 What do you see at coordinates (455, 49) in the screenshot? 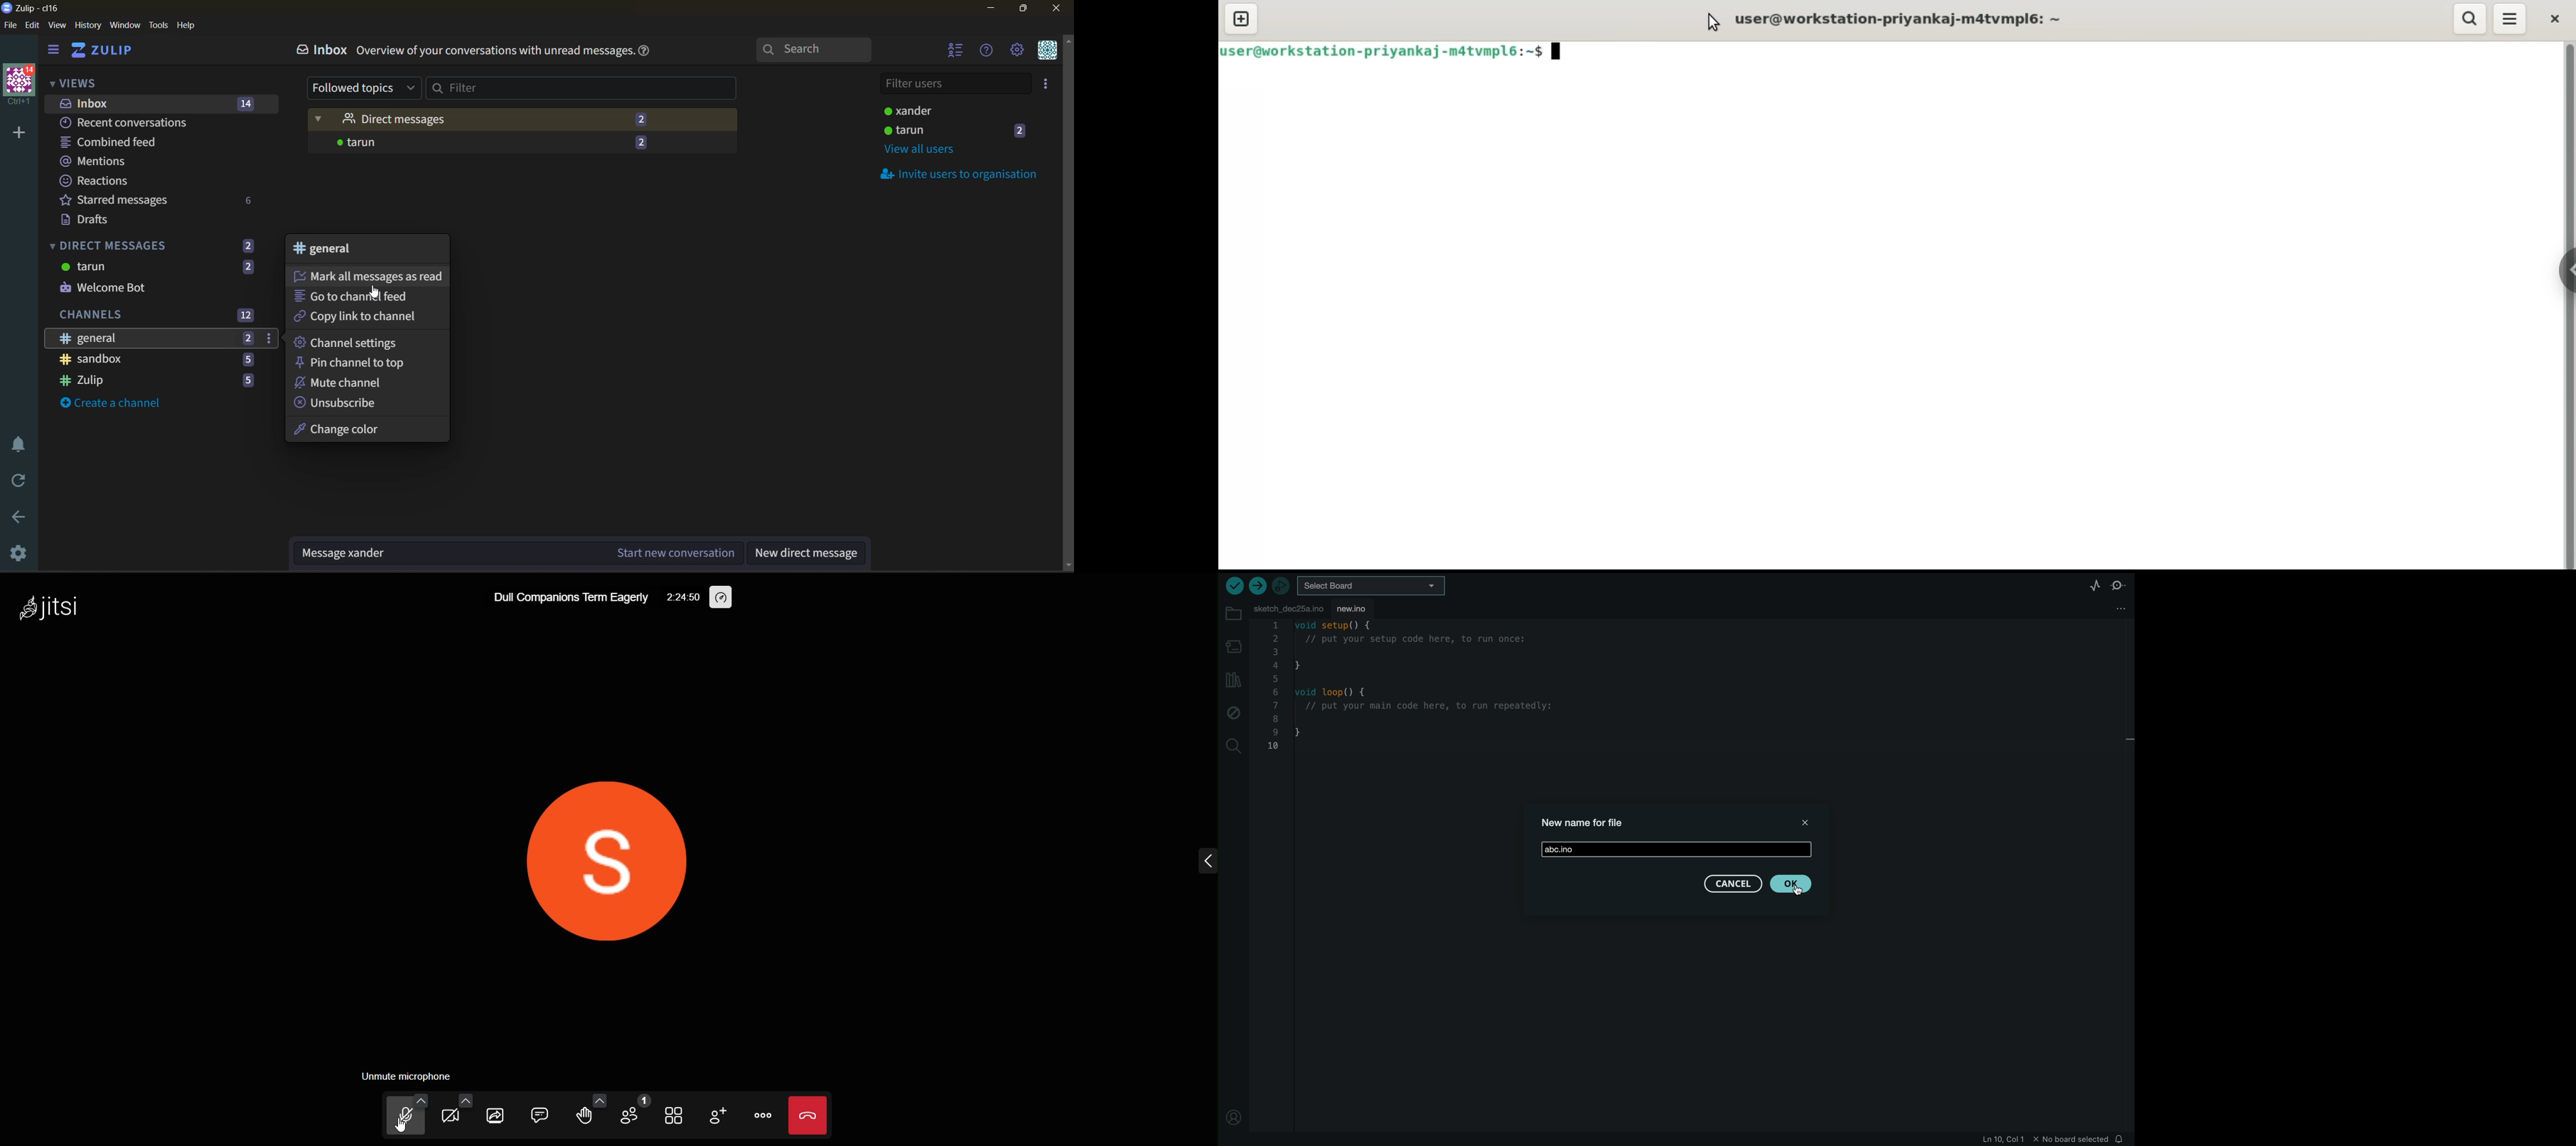
I see `Inbox. Overview of your conversations with unread messages.` at bounding box center [455, 49].